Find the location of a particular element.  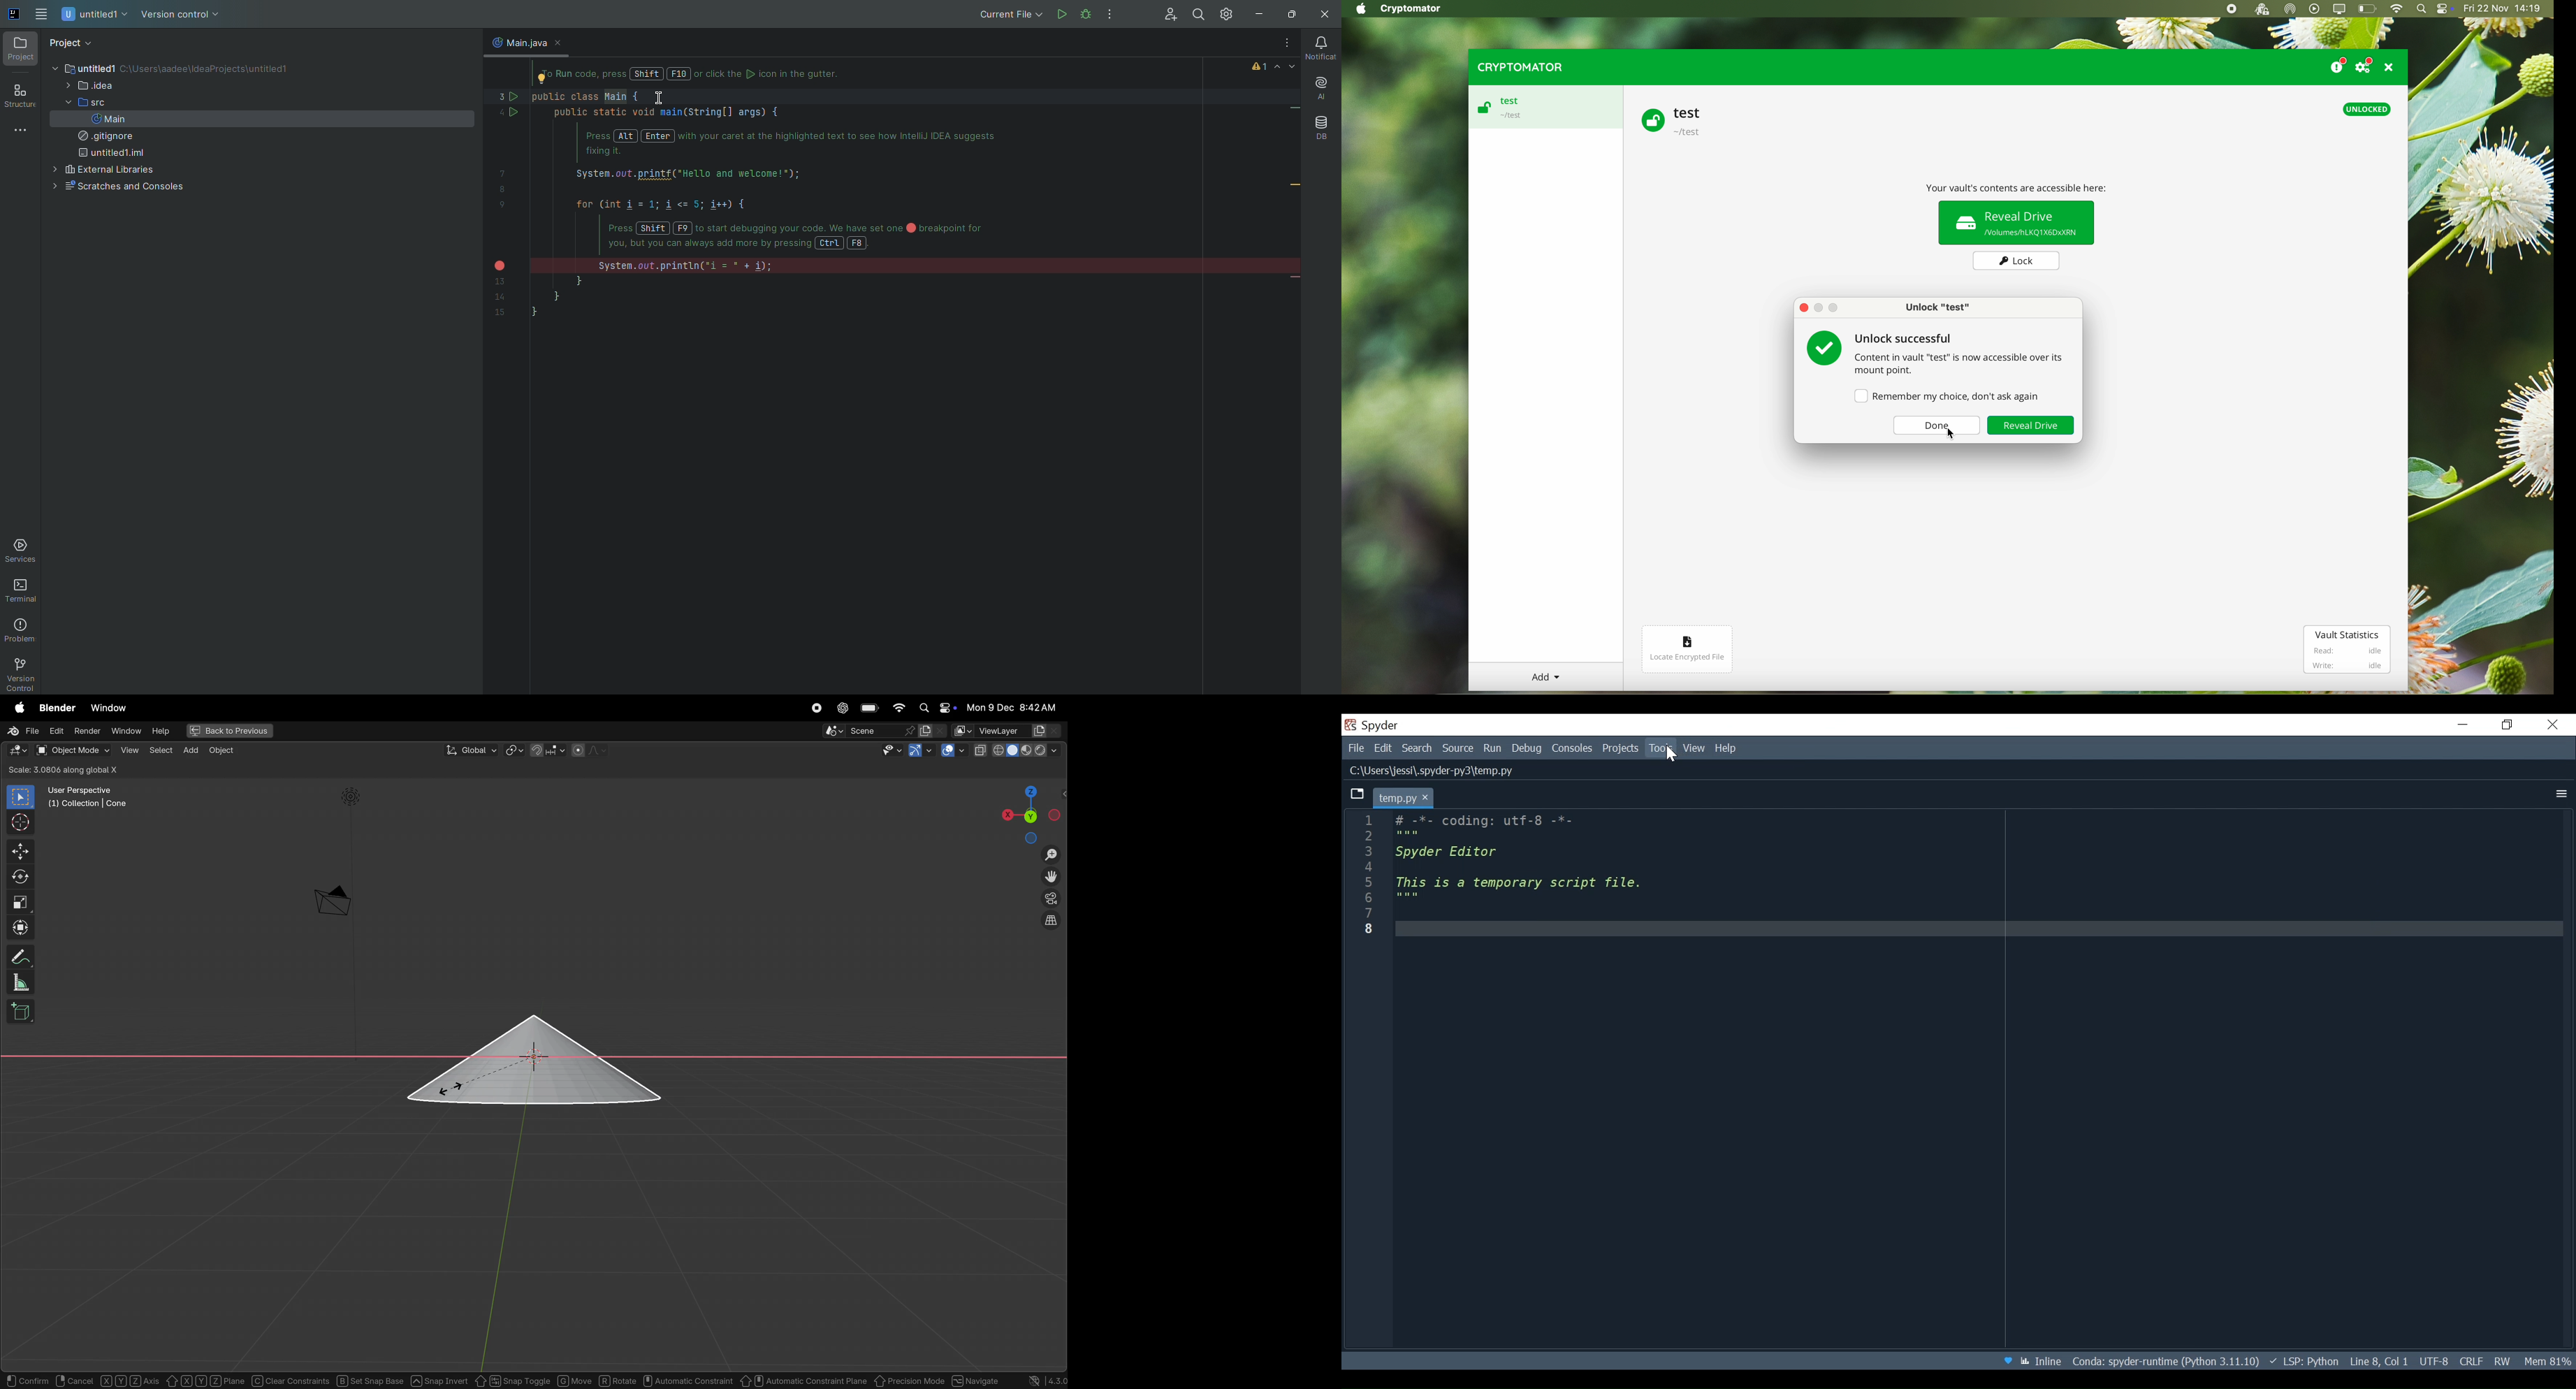

snapping is located at coordinates (549, 750).